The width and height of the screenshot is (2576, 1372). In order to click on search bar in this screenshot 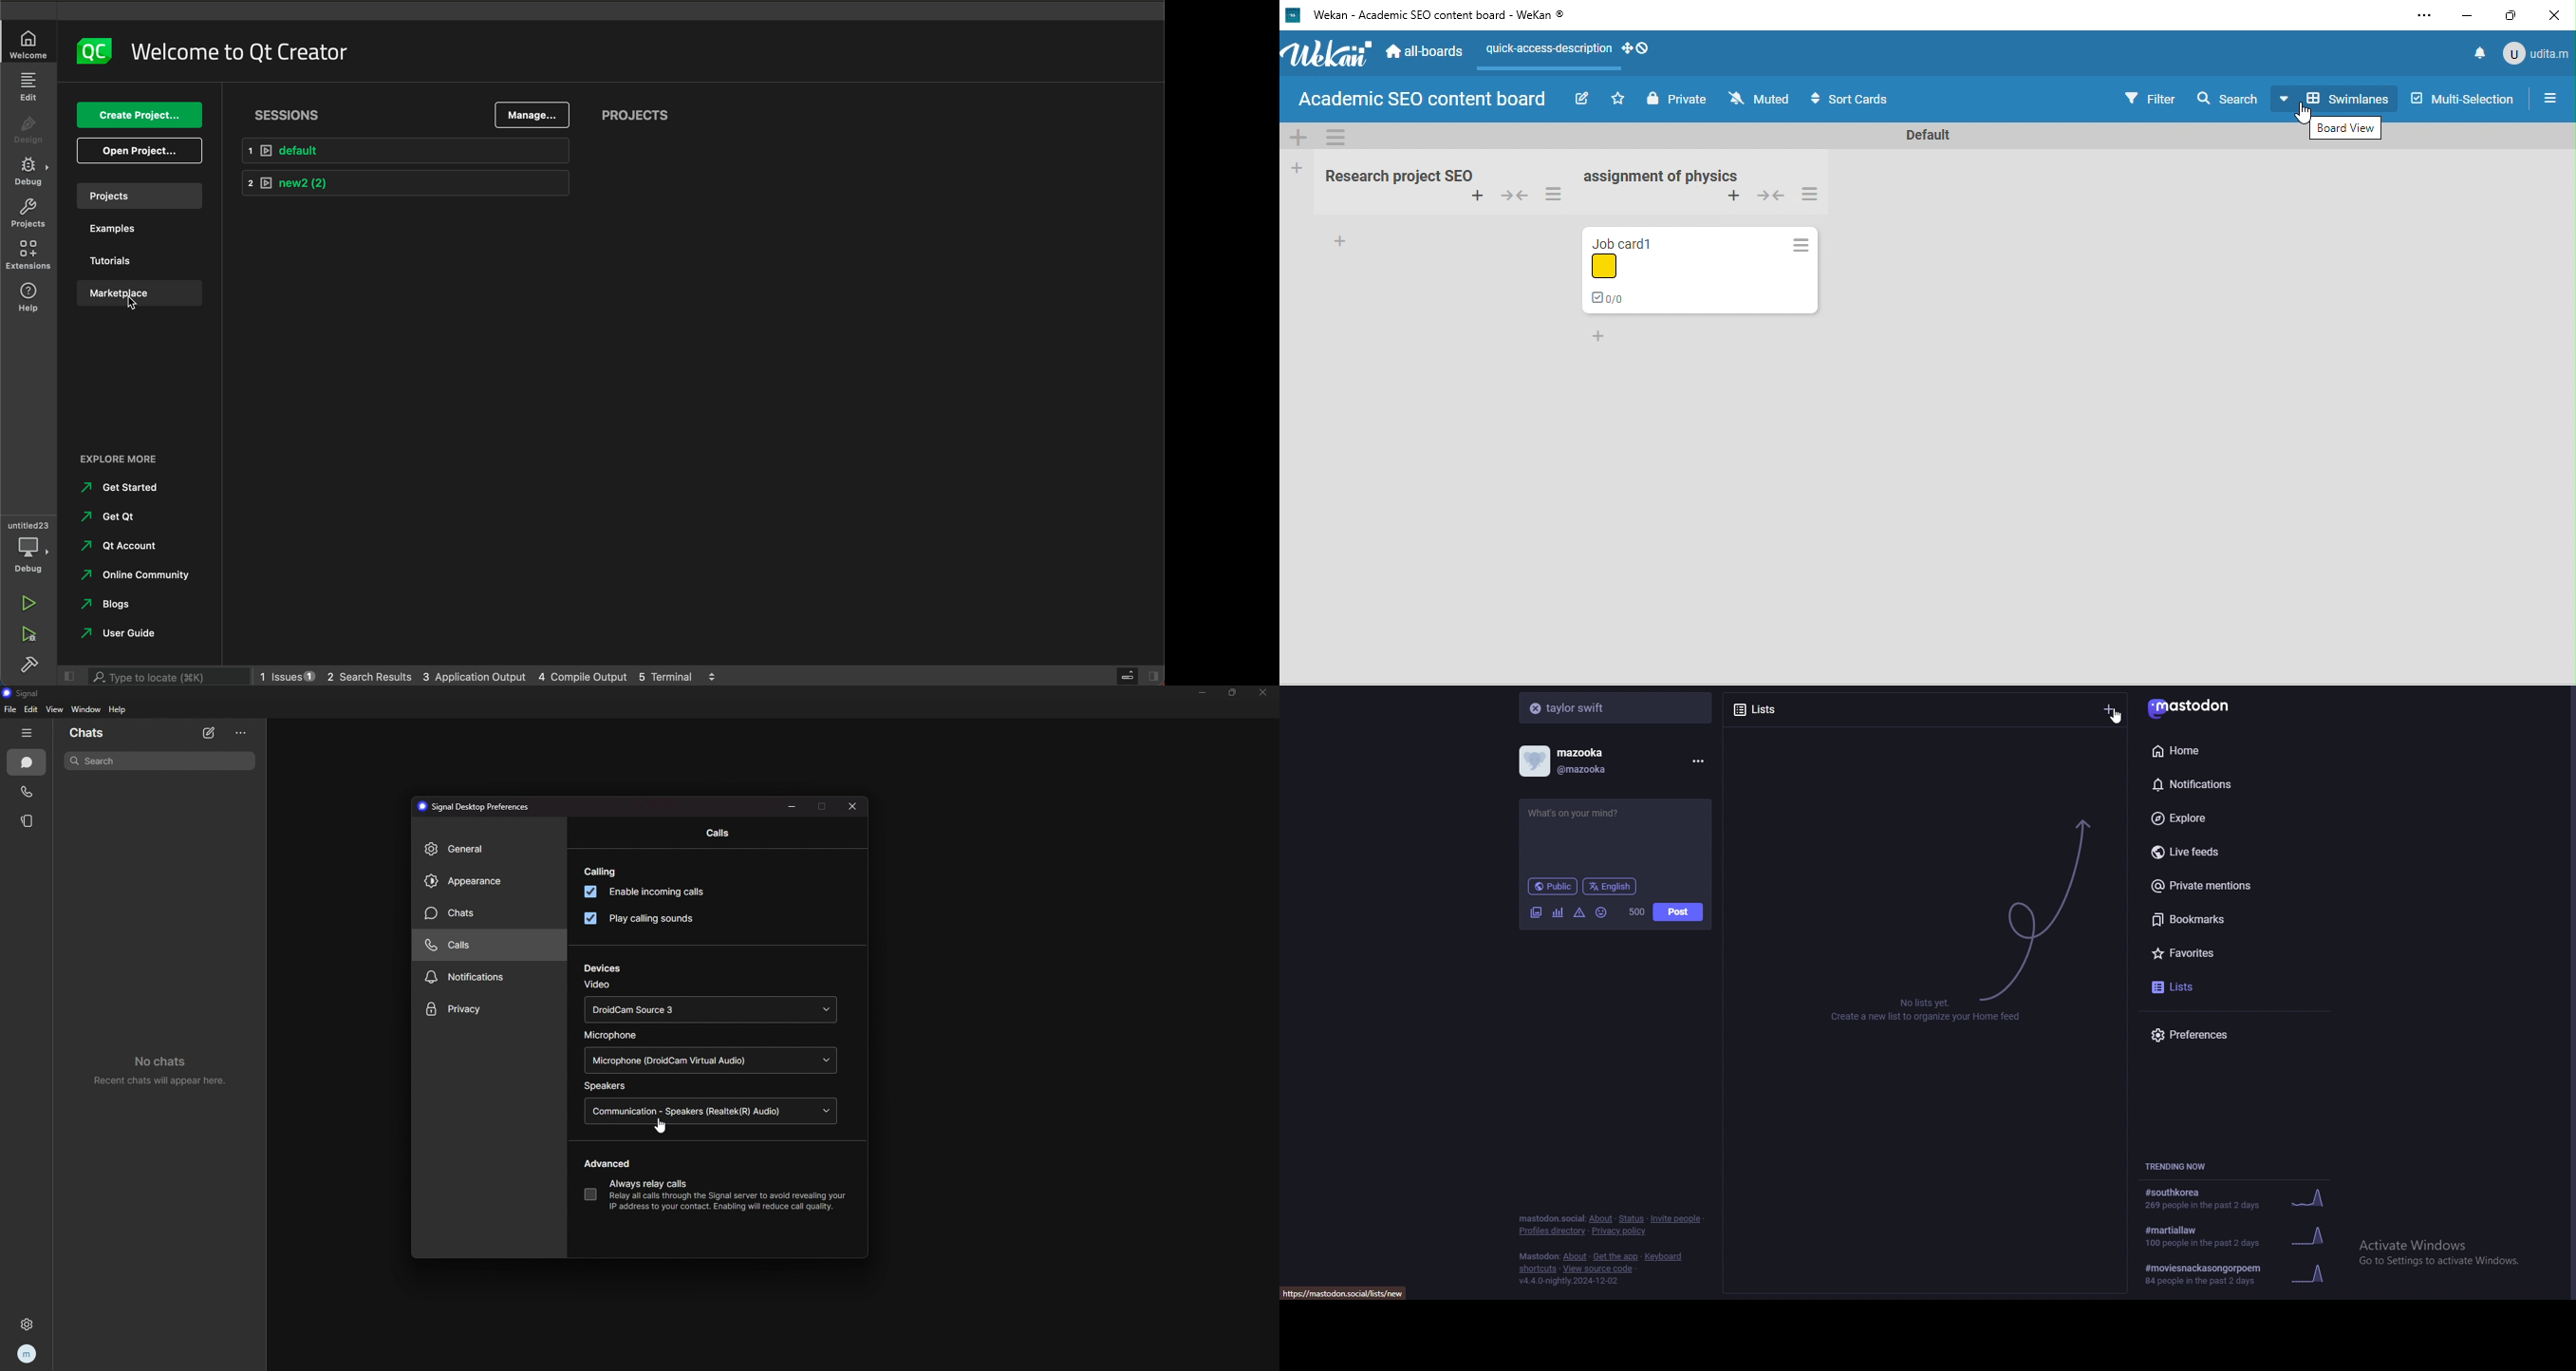, I will do `click(1617, 707)`.